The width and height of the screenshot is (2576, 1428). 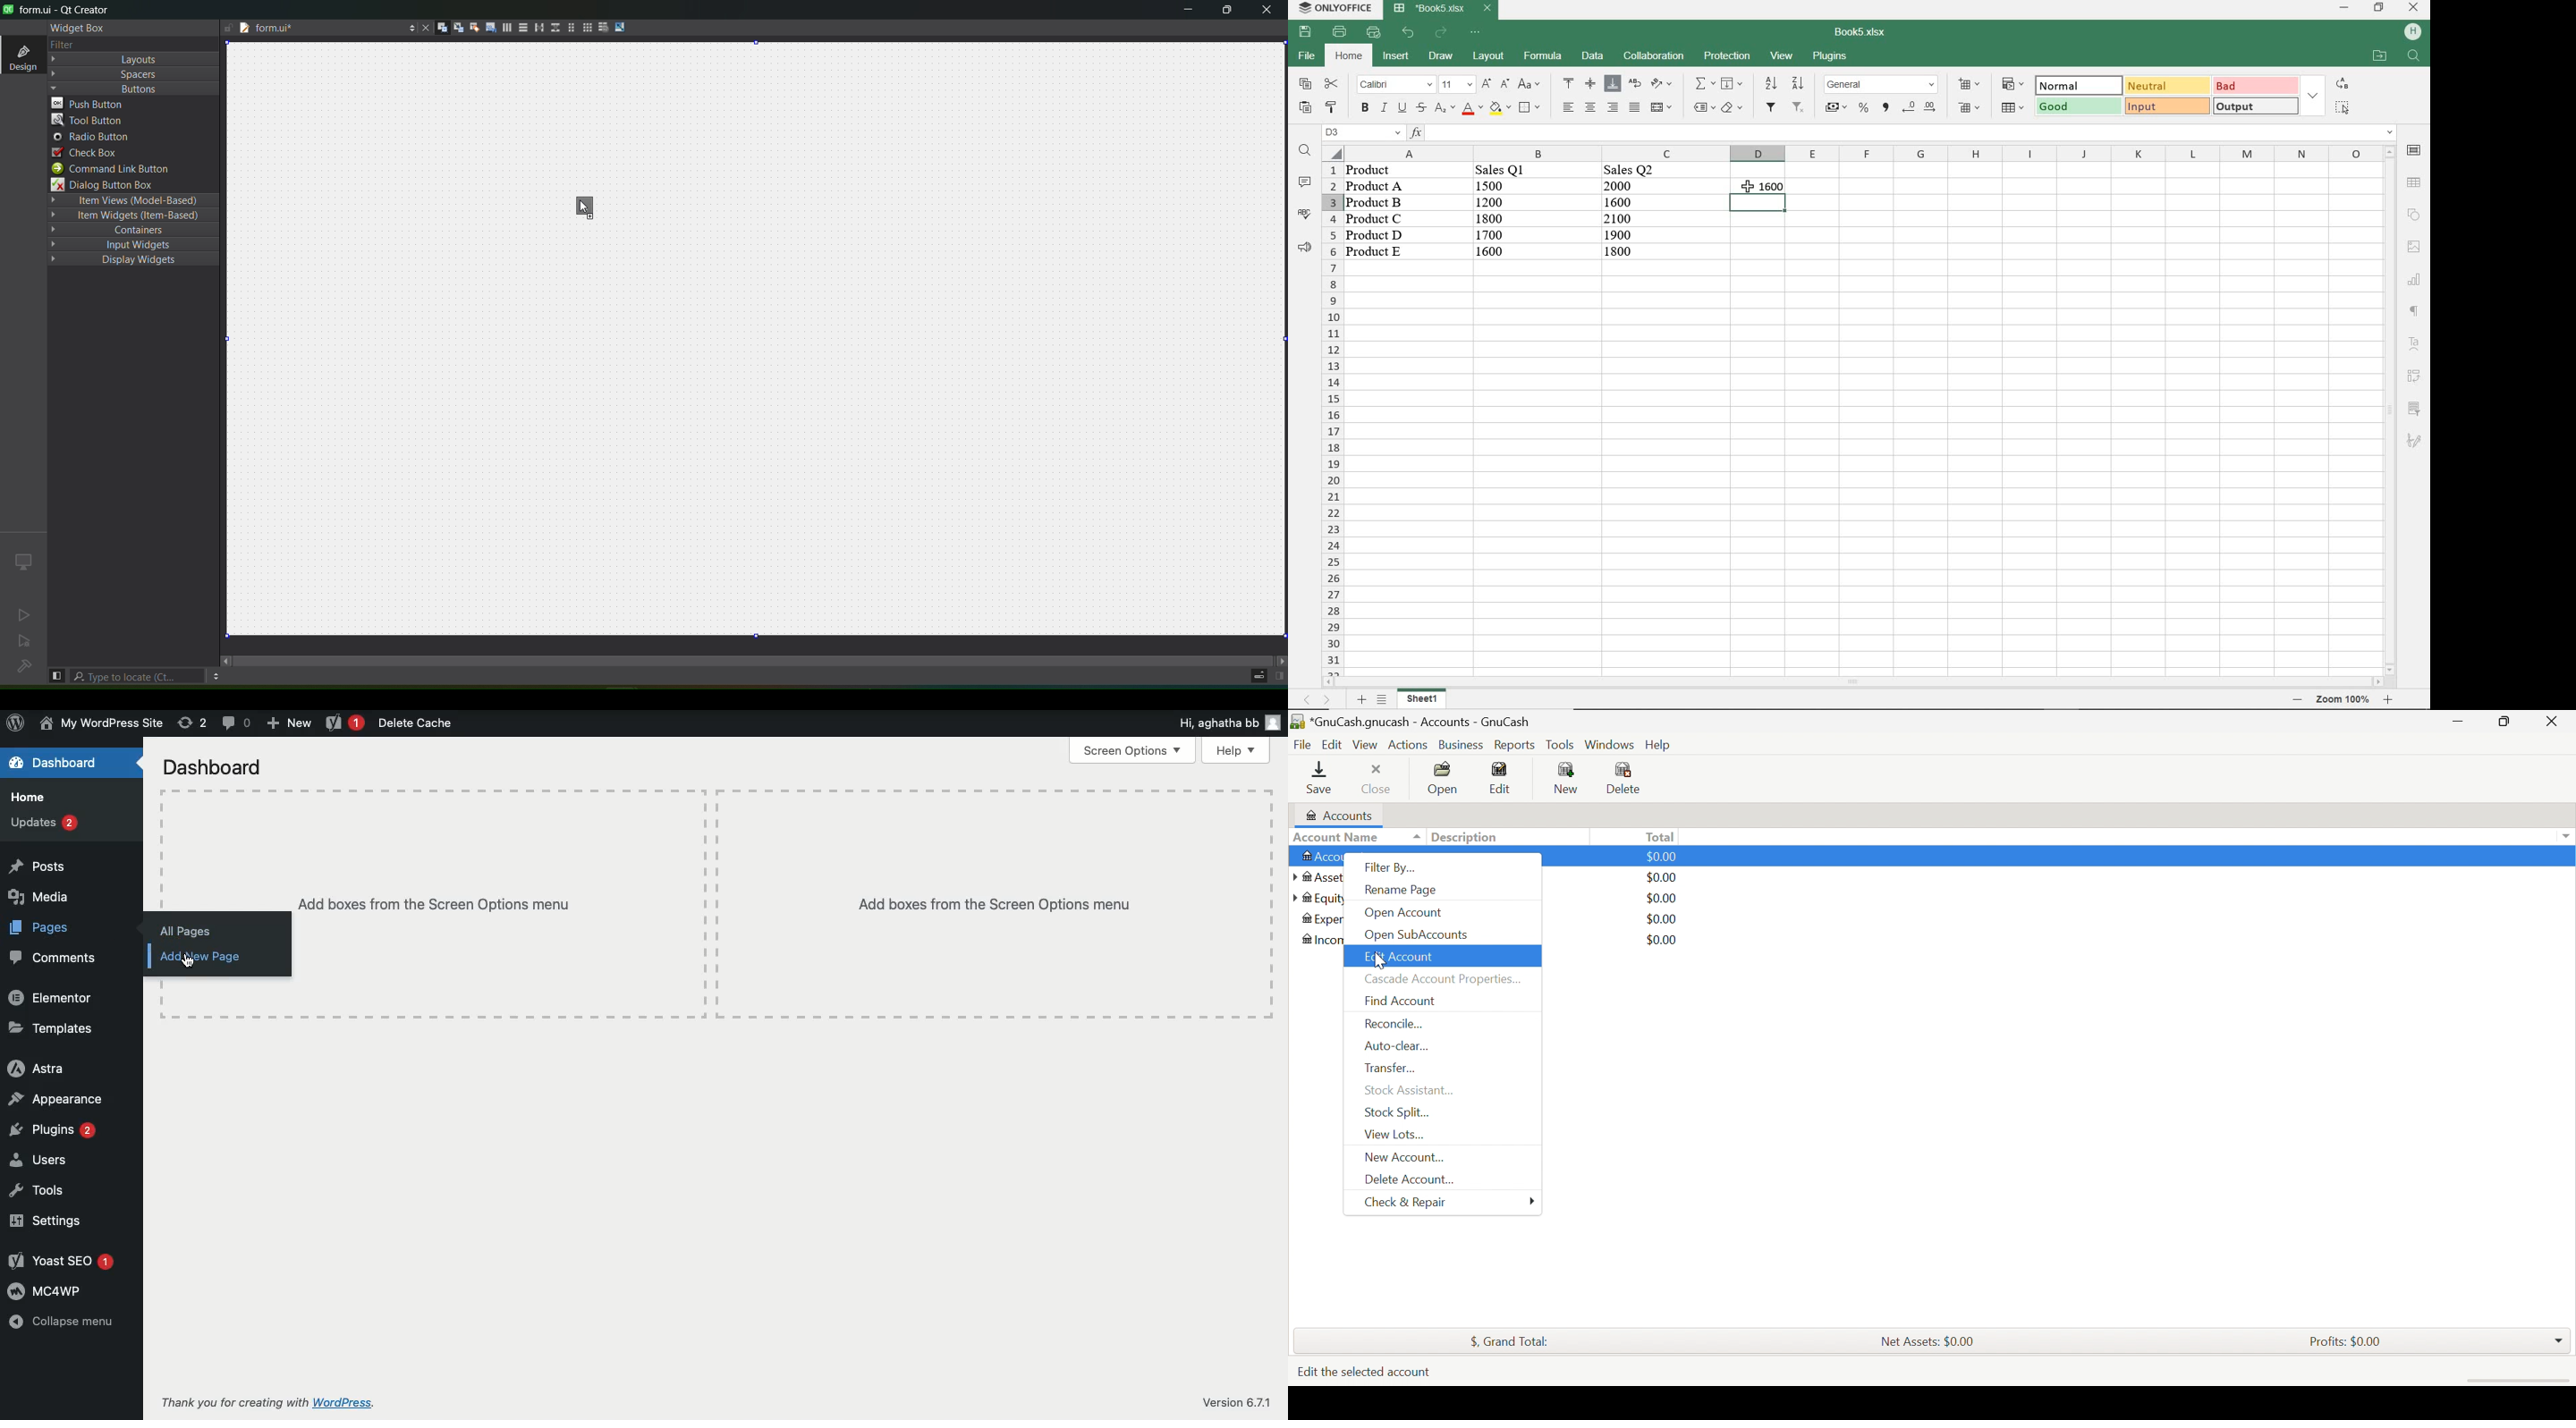 What do you see at coordinates (1135, 749) in the screenshot?
I see `Screen Options` at bounding box center [1135, 749].